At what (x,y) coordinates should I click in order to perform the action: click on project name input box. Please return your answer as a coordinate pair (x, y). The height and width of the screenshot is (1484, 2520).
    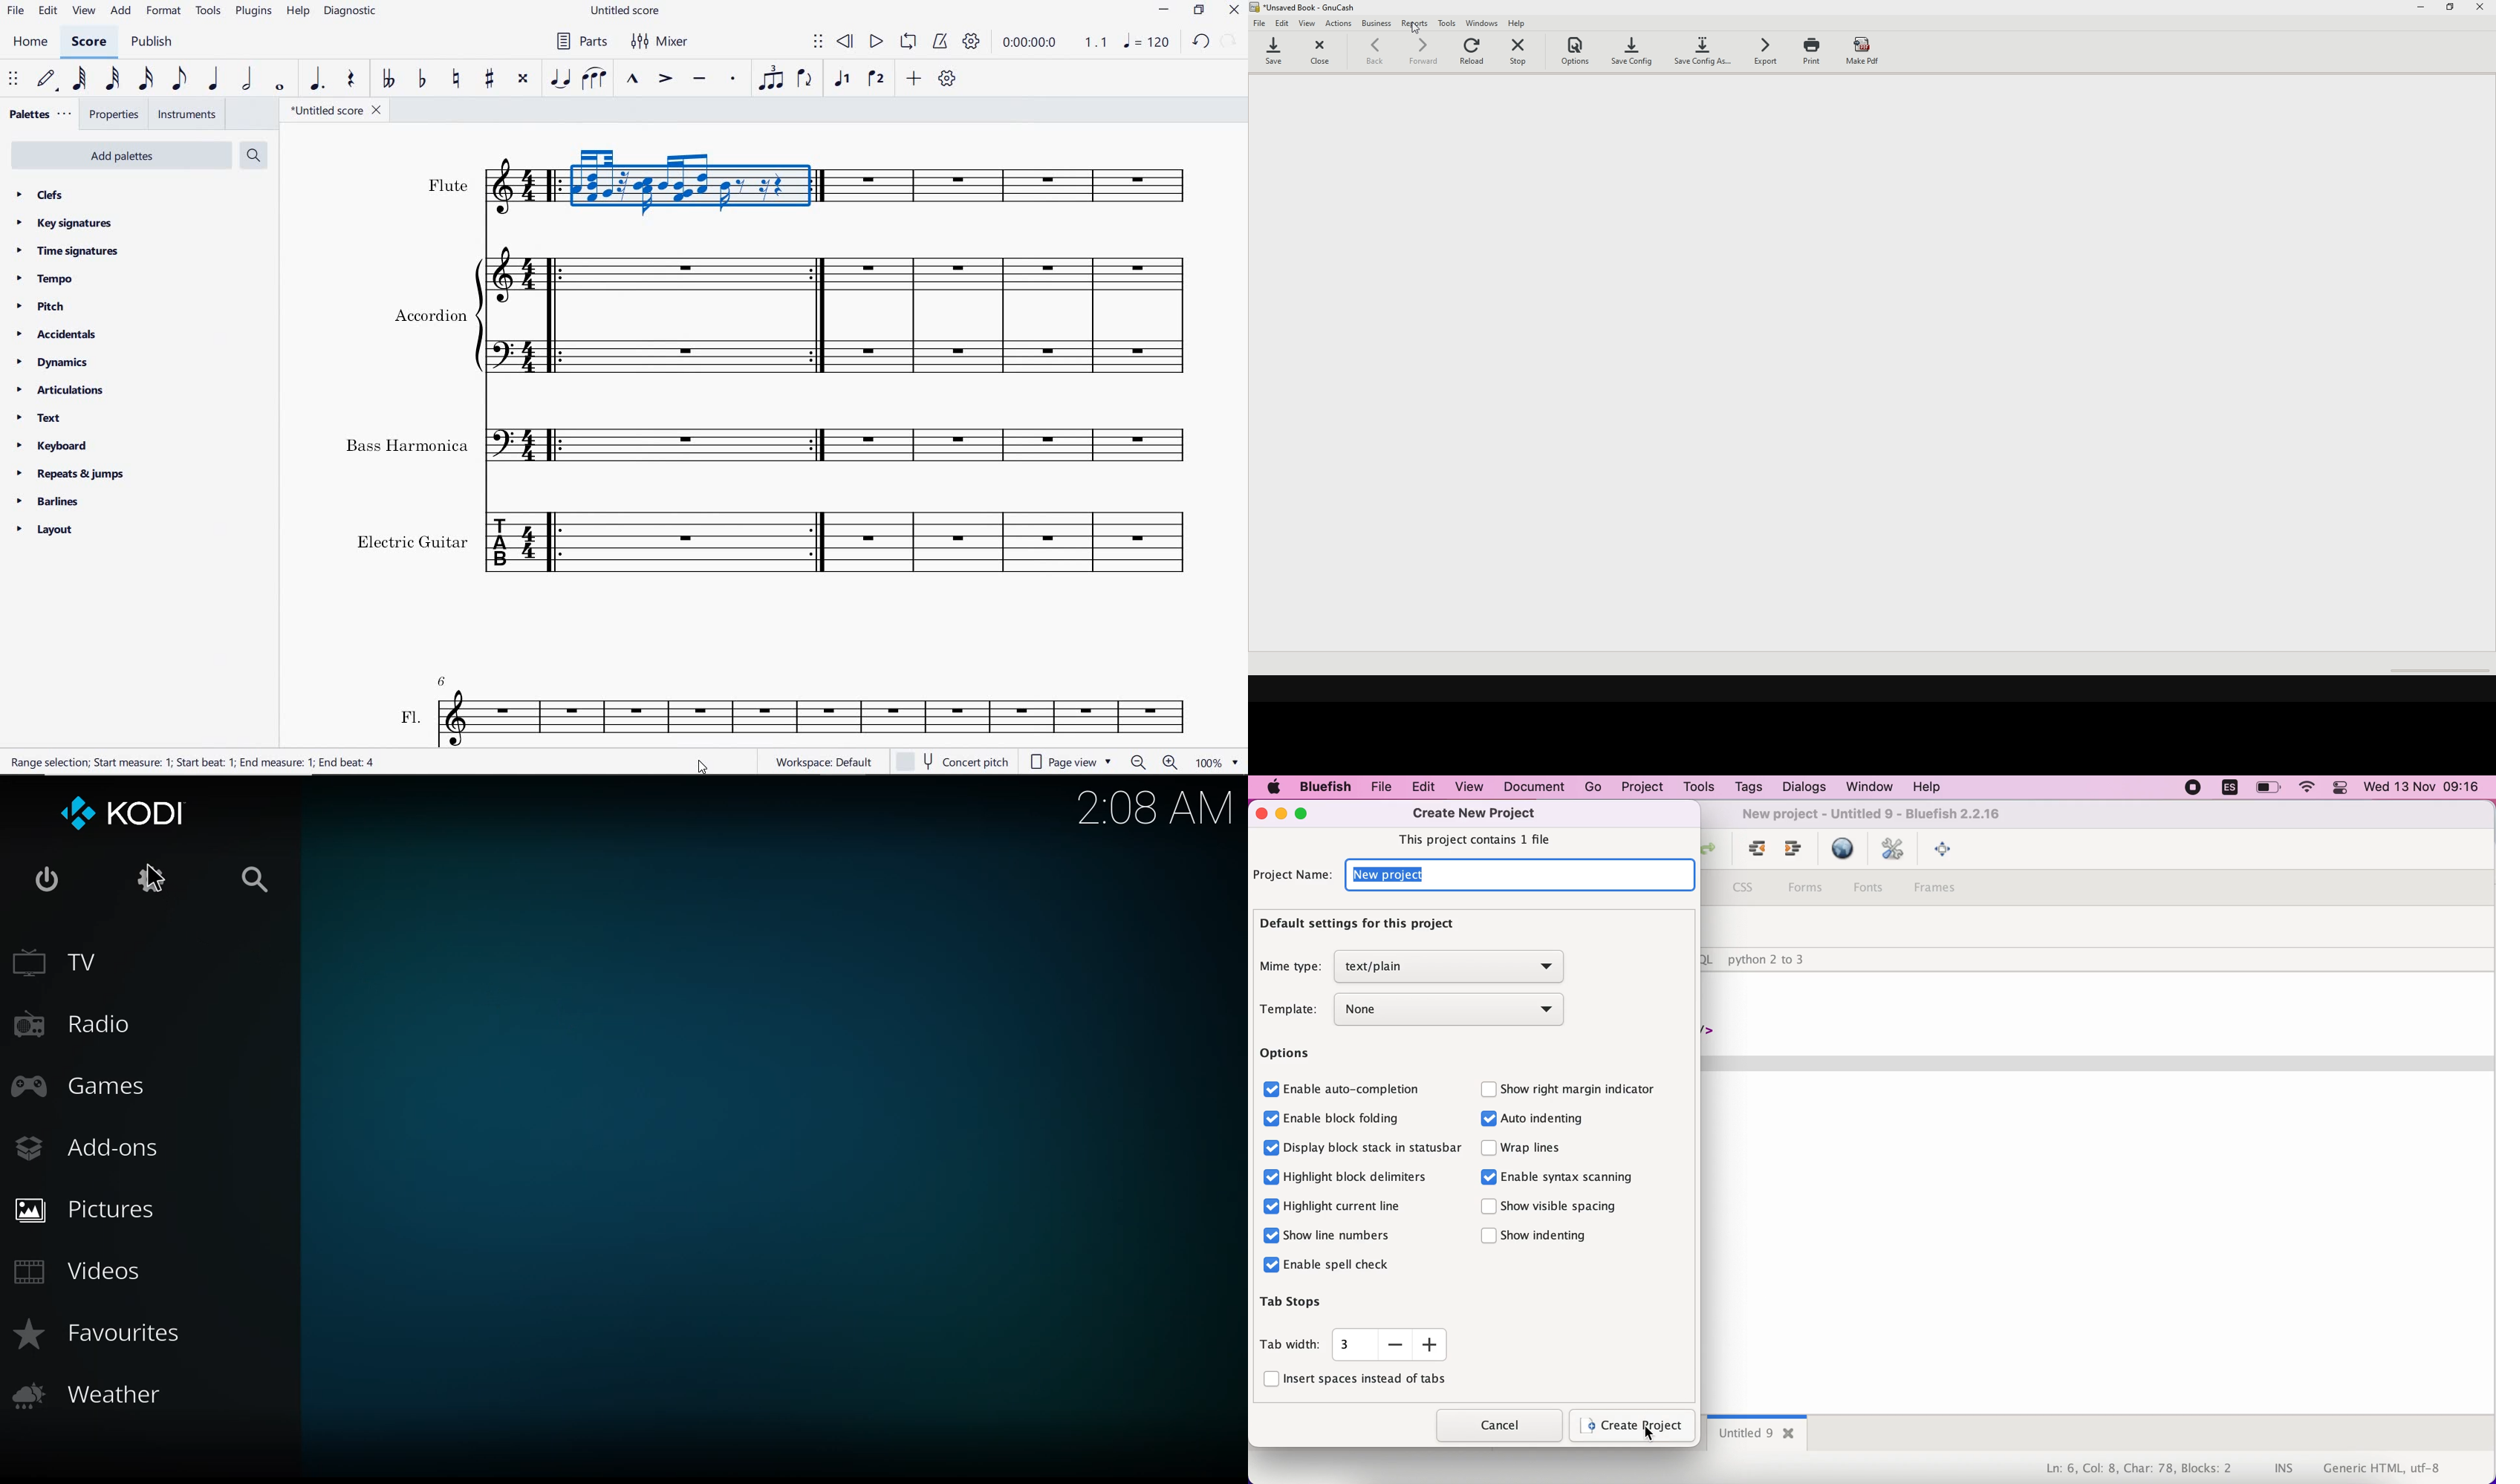
    Looking at the image, I should click on (1517, 878).